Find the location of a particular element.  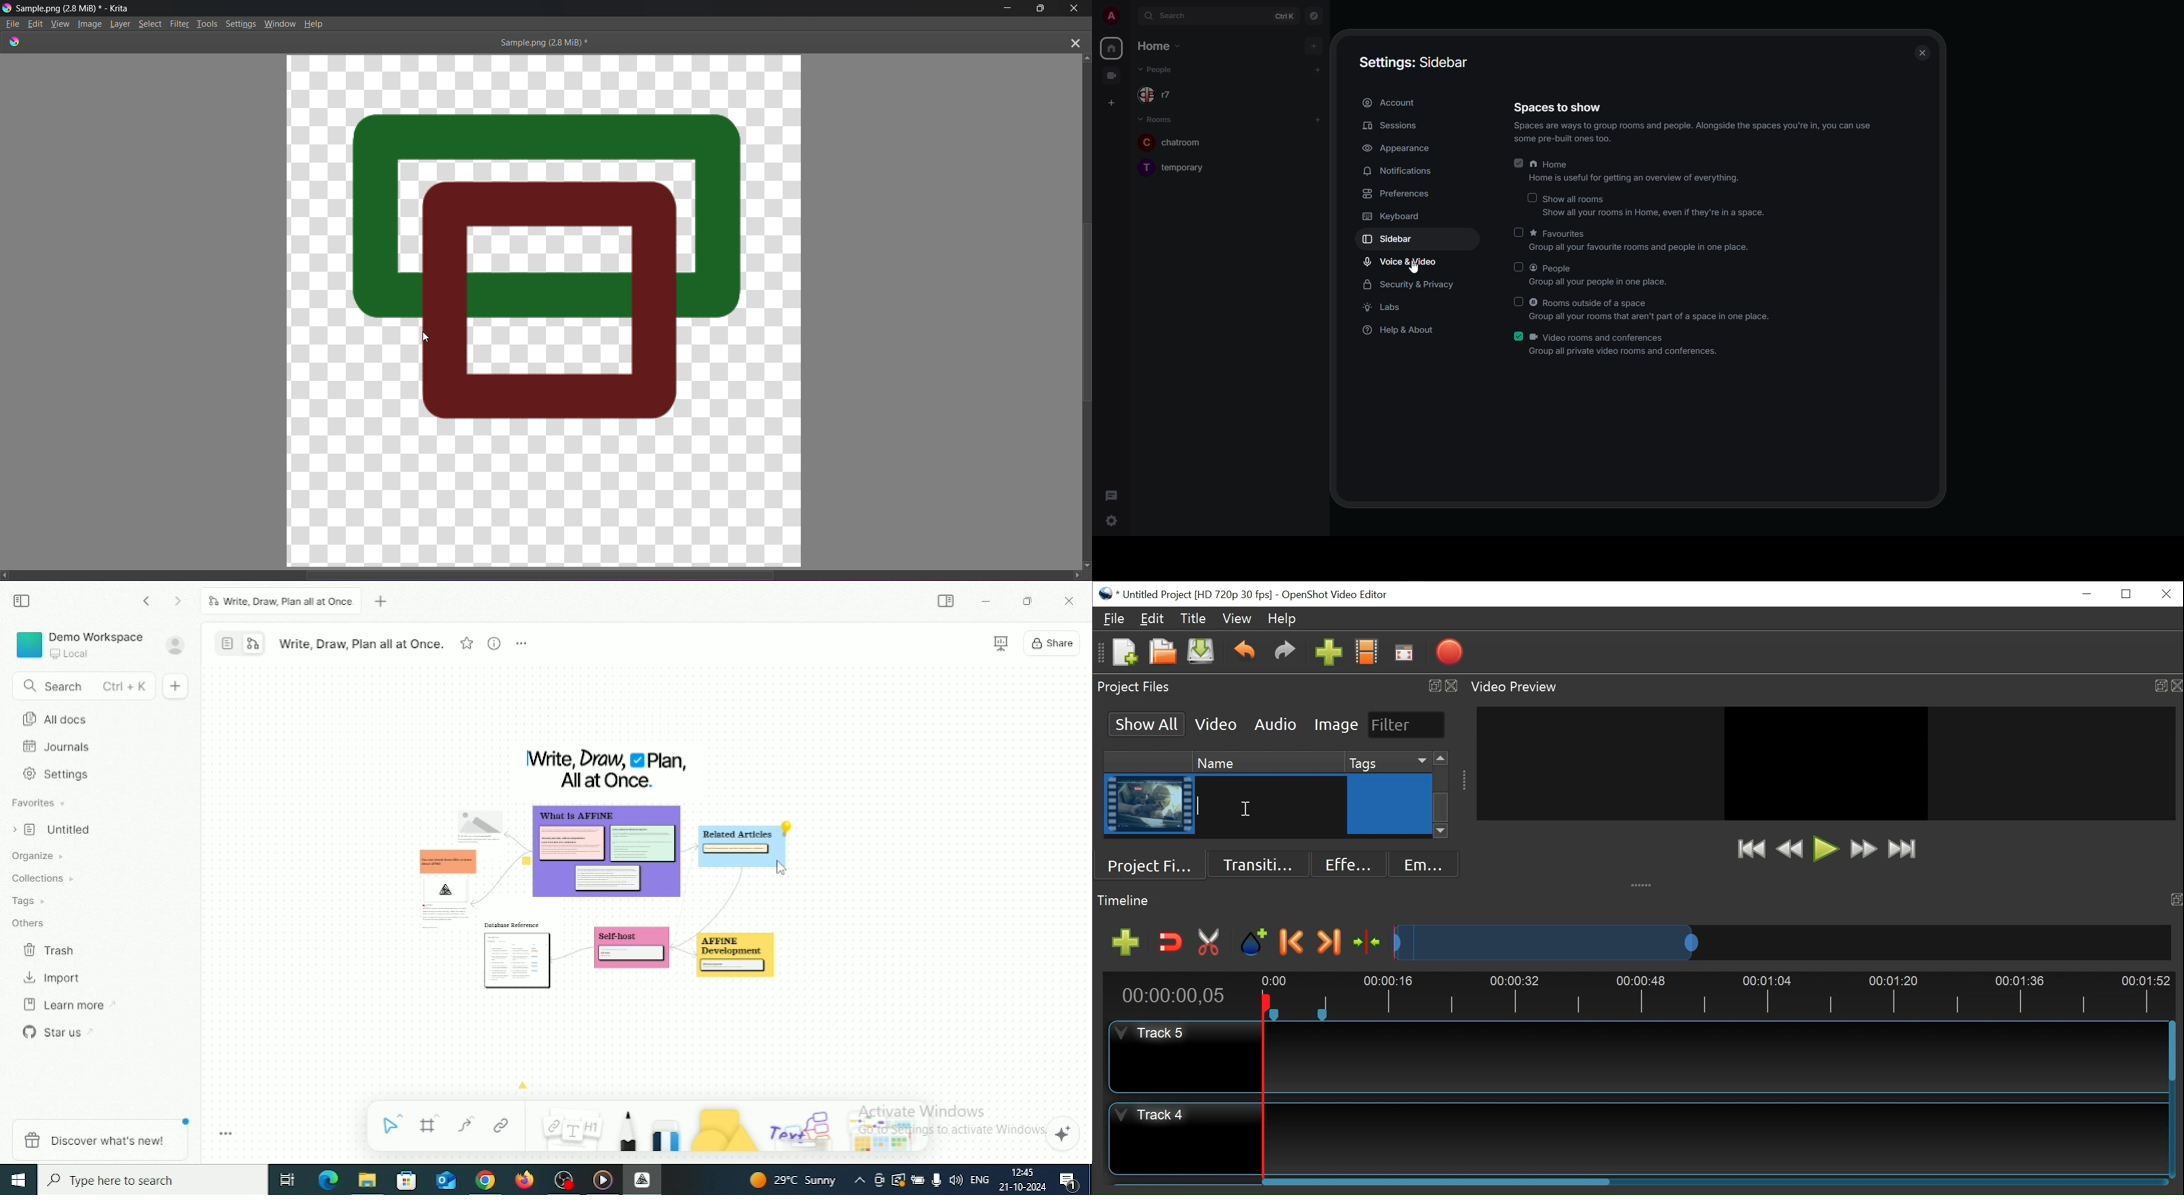

Trash is located at coordinates (51, 951).